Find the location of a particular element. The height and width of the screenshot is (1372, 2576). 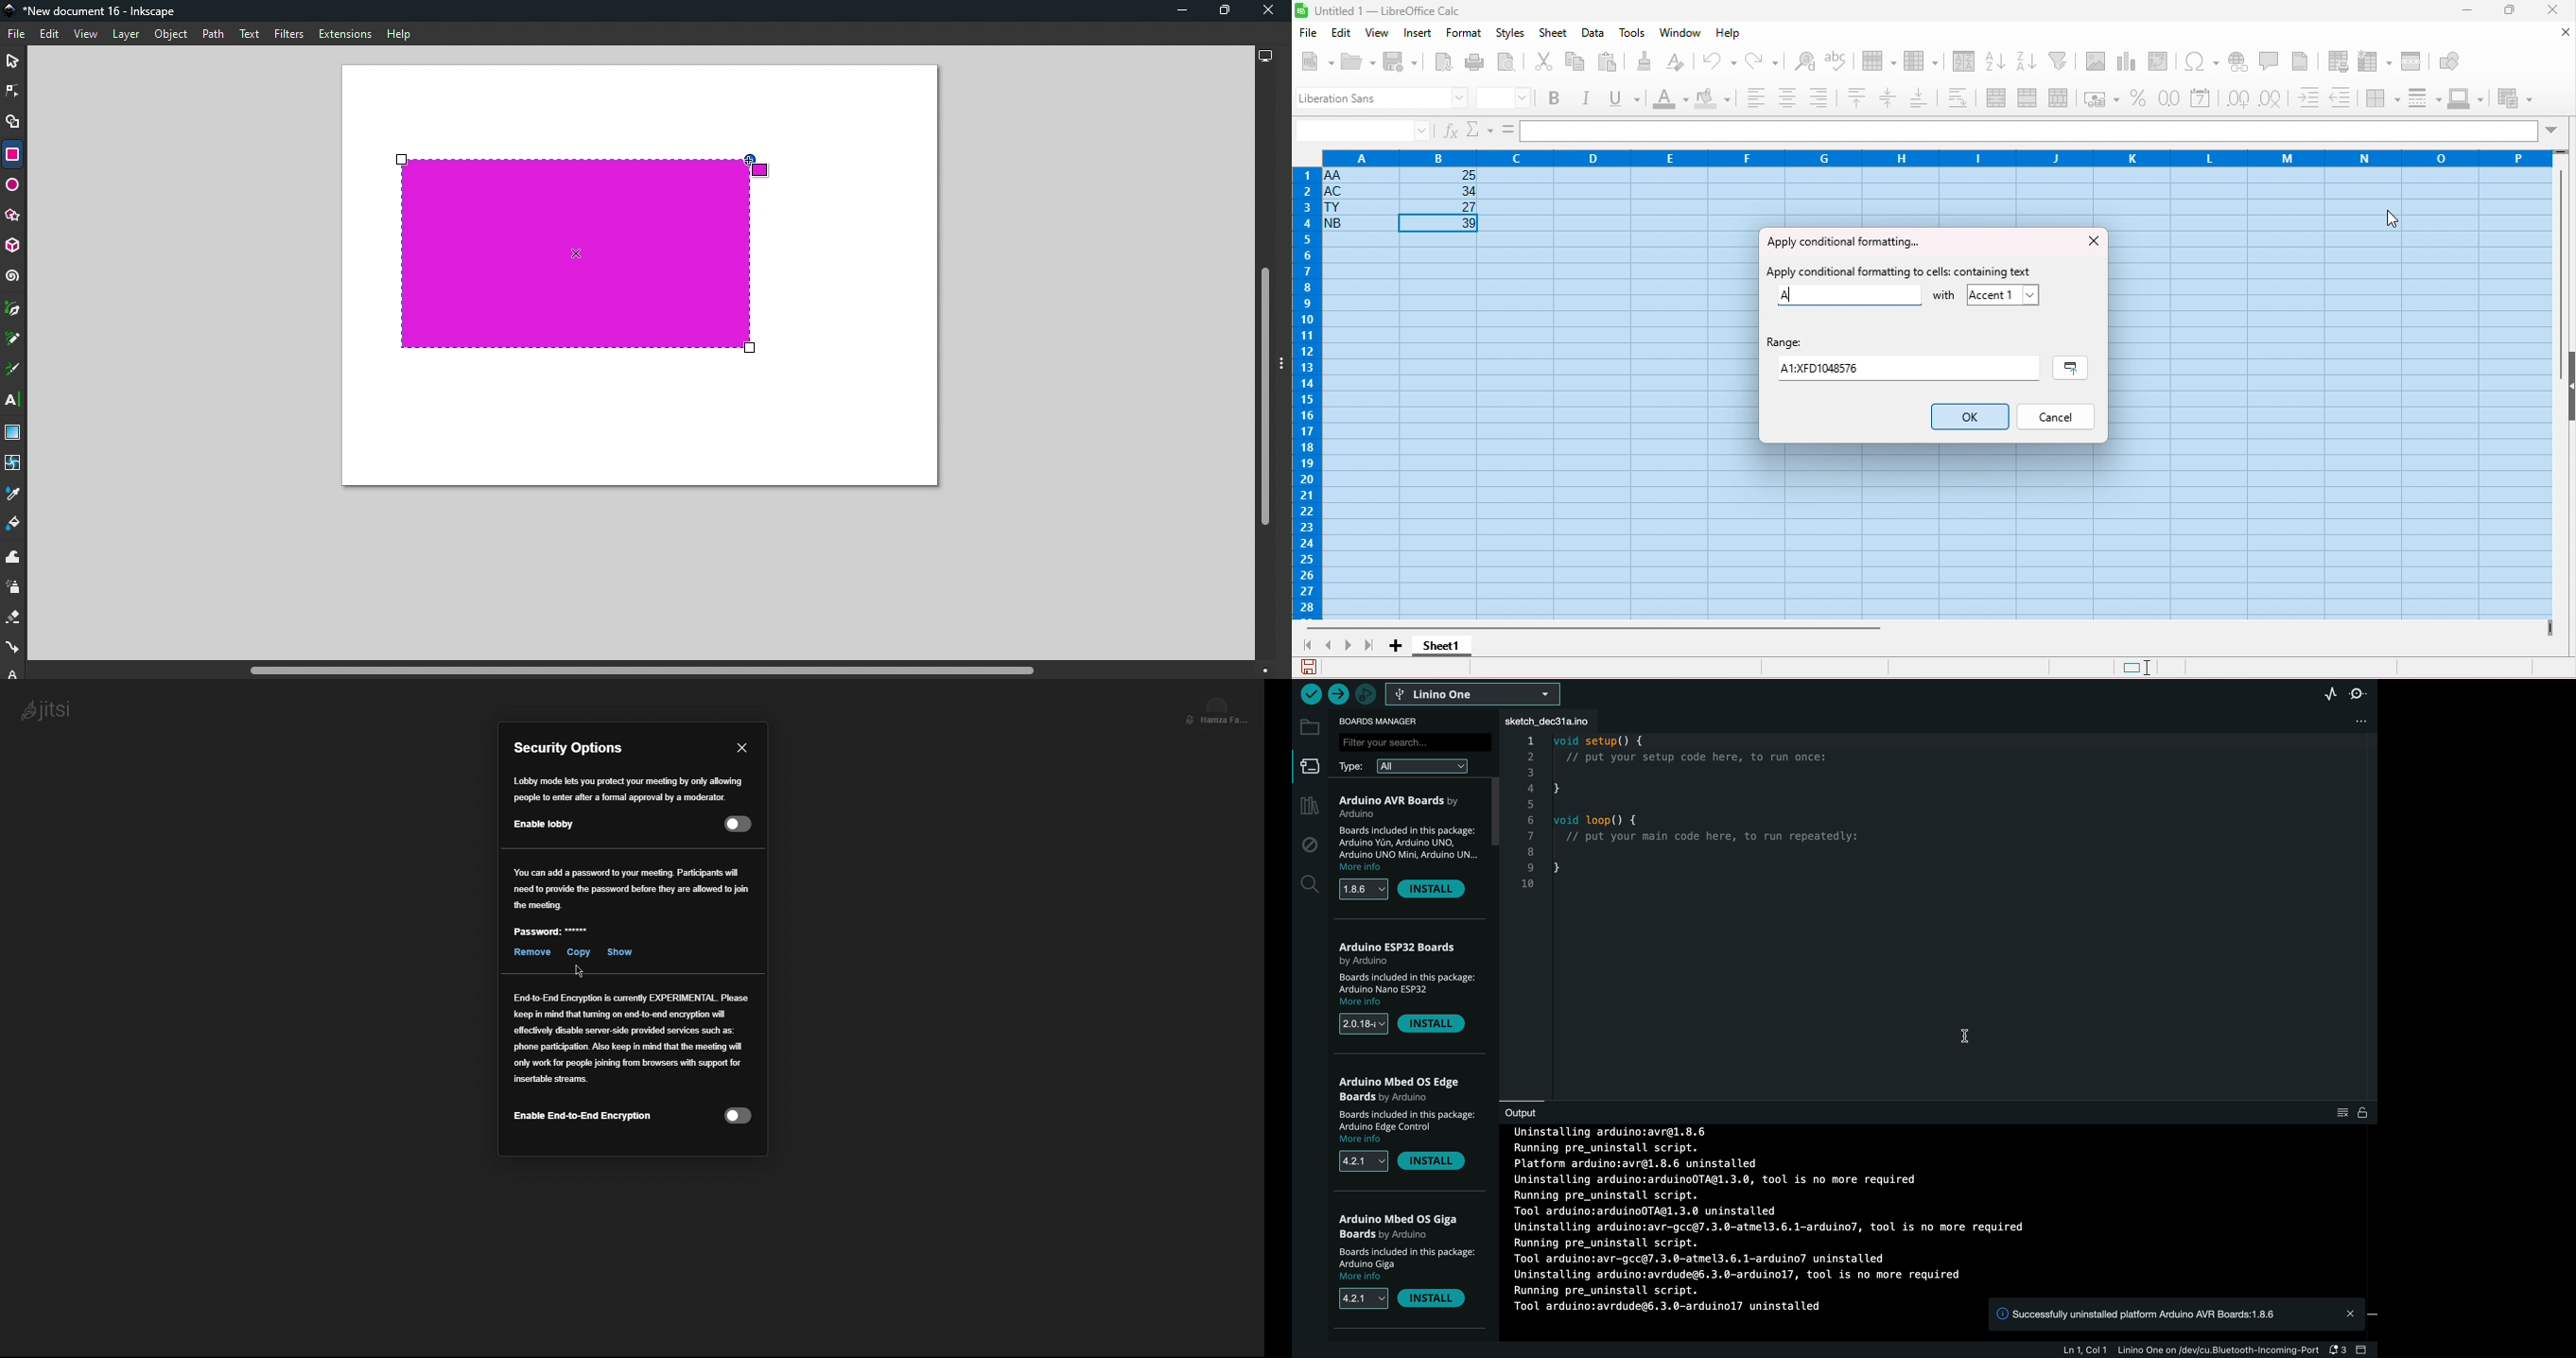

OS Giga boards is located at coordinates (1403, 1227).